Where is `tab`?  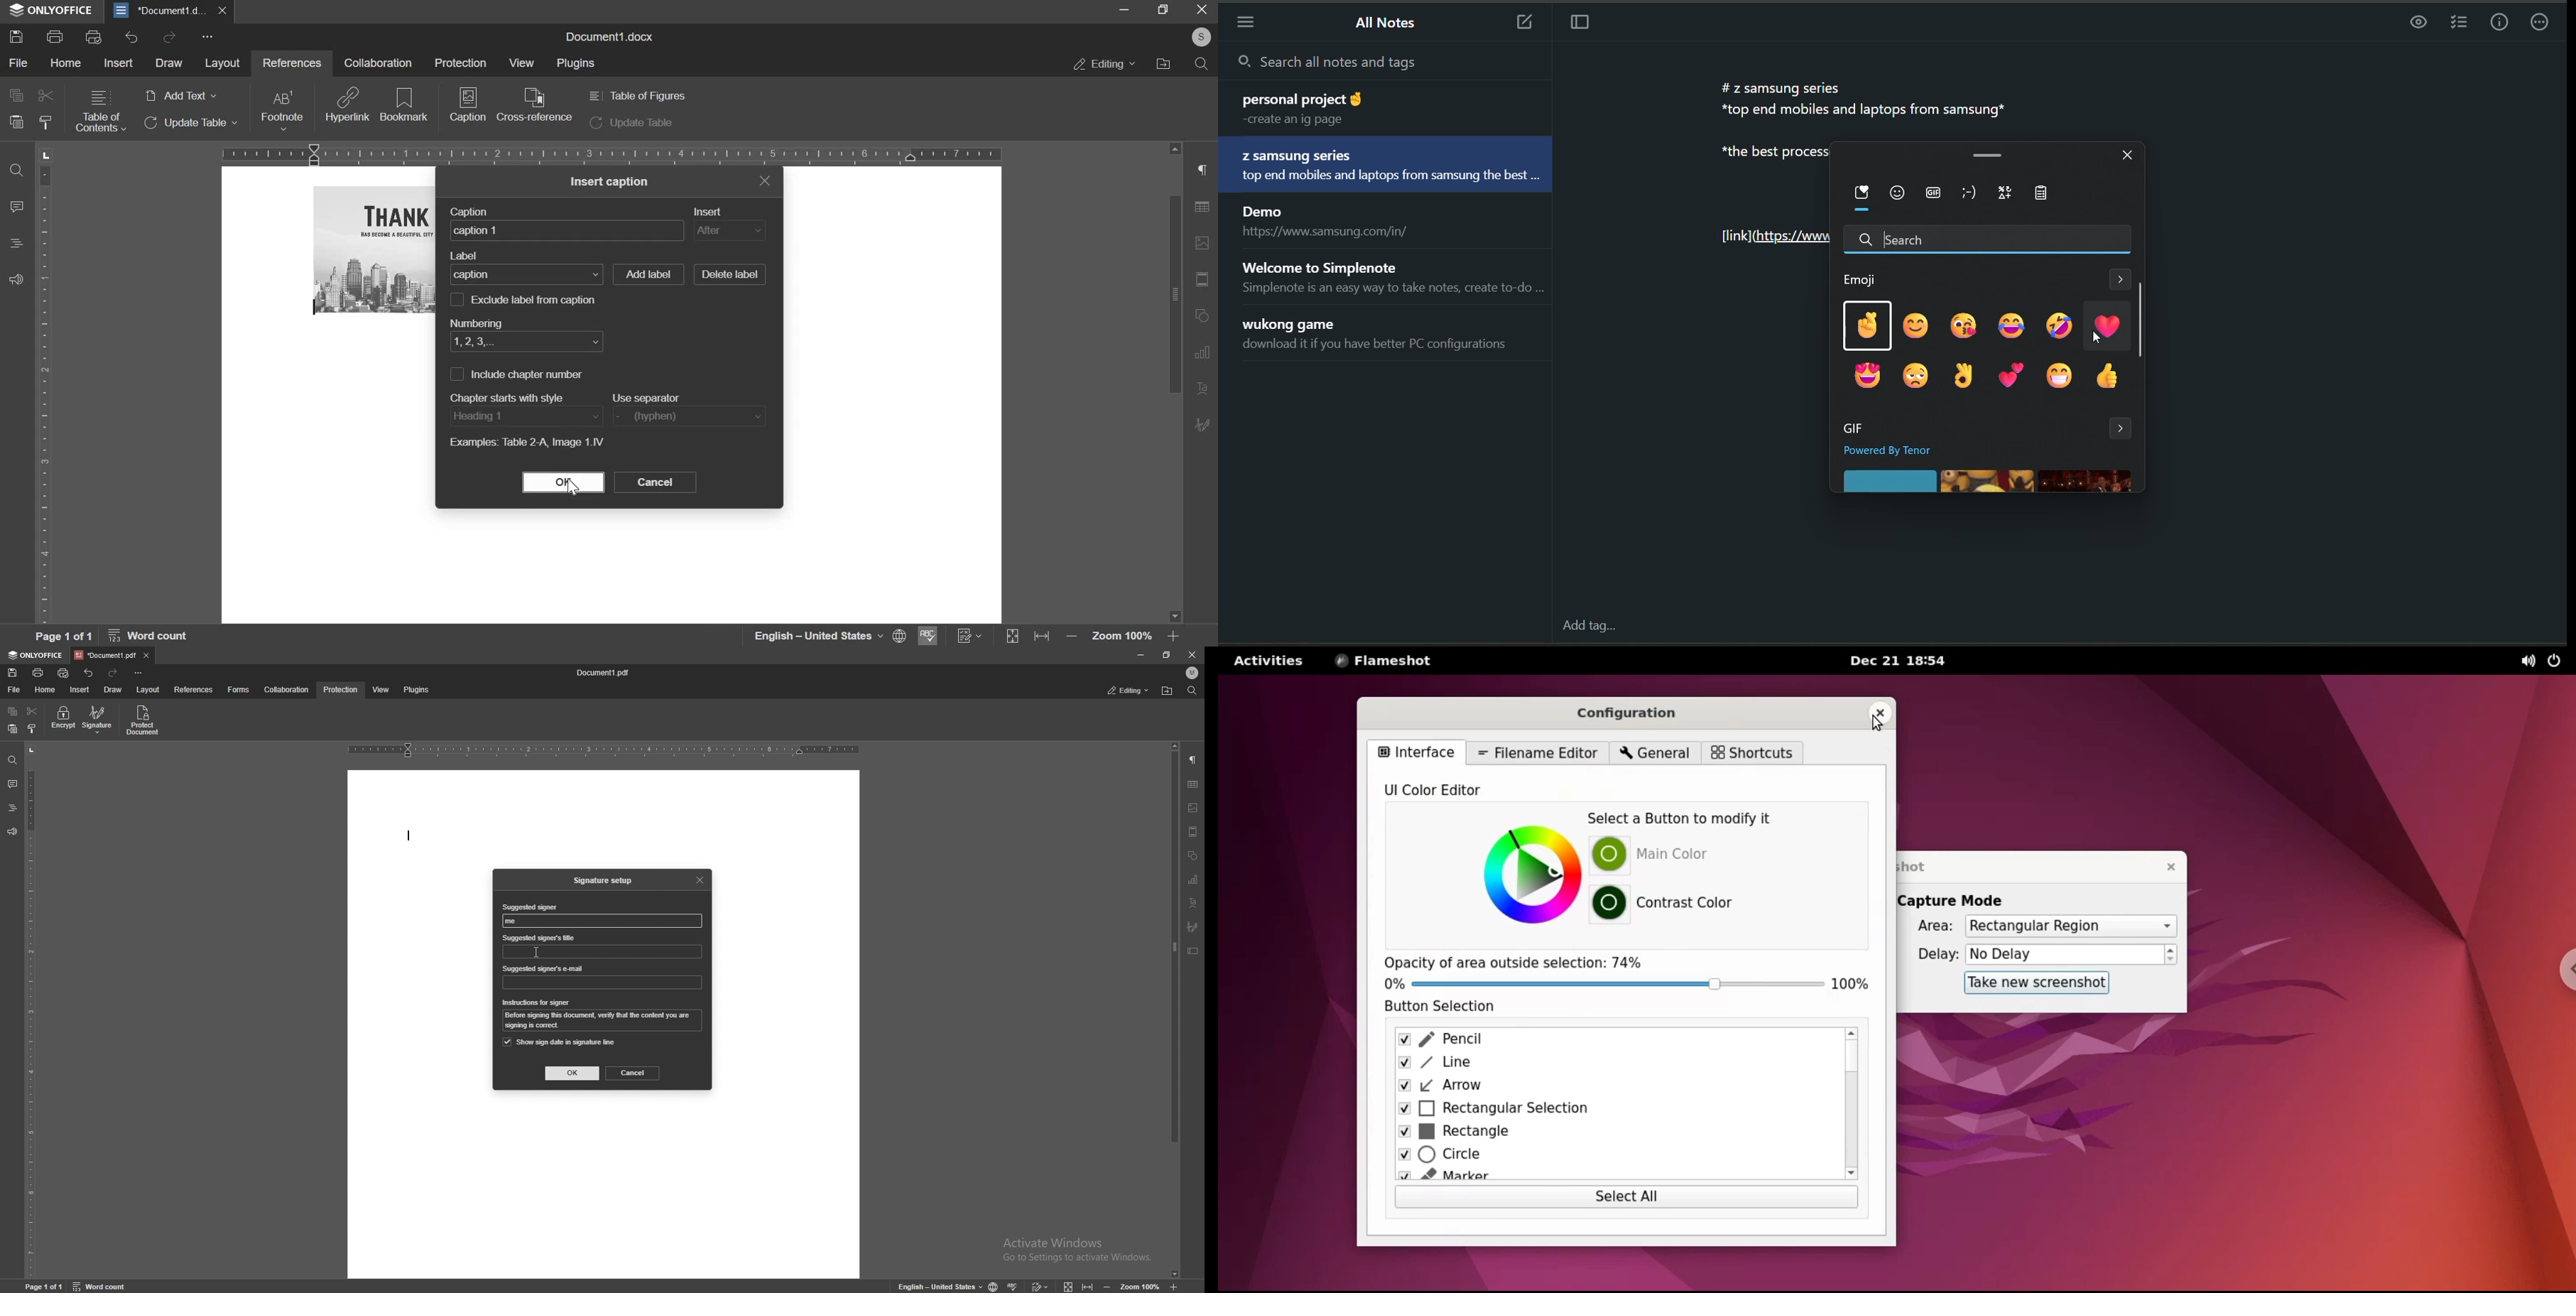 tab is located at coordinates (105, 655).